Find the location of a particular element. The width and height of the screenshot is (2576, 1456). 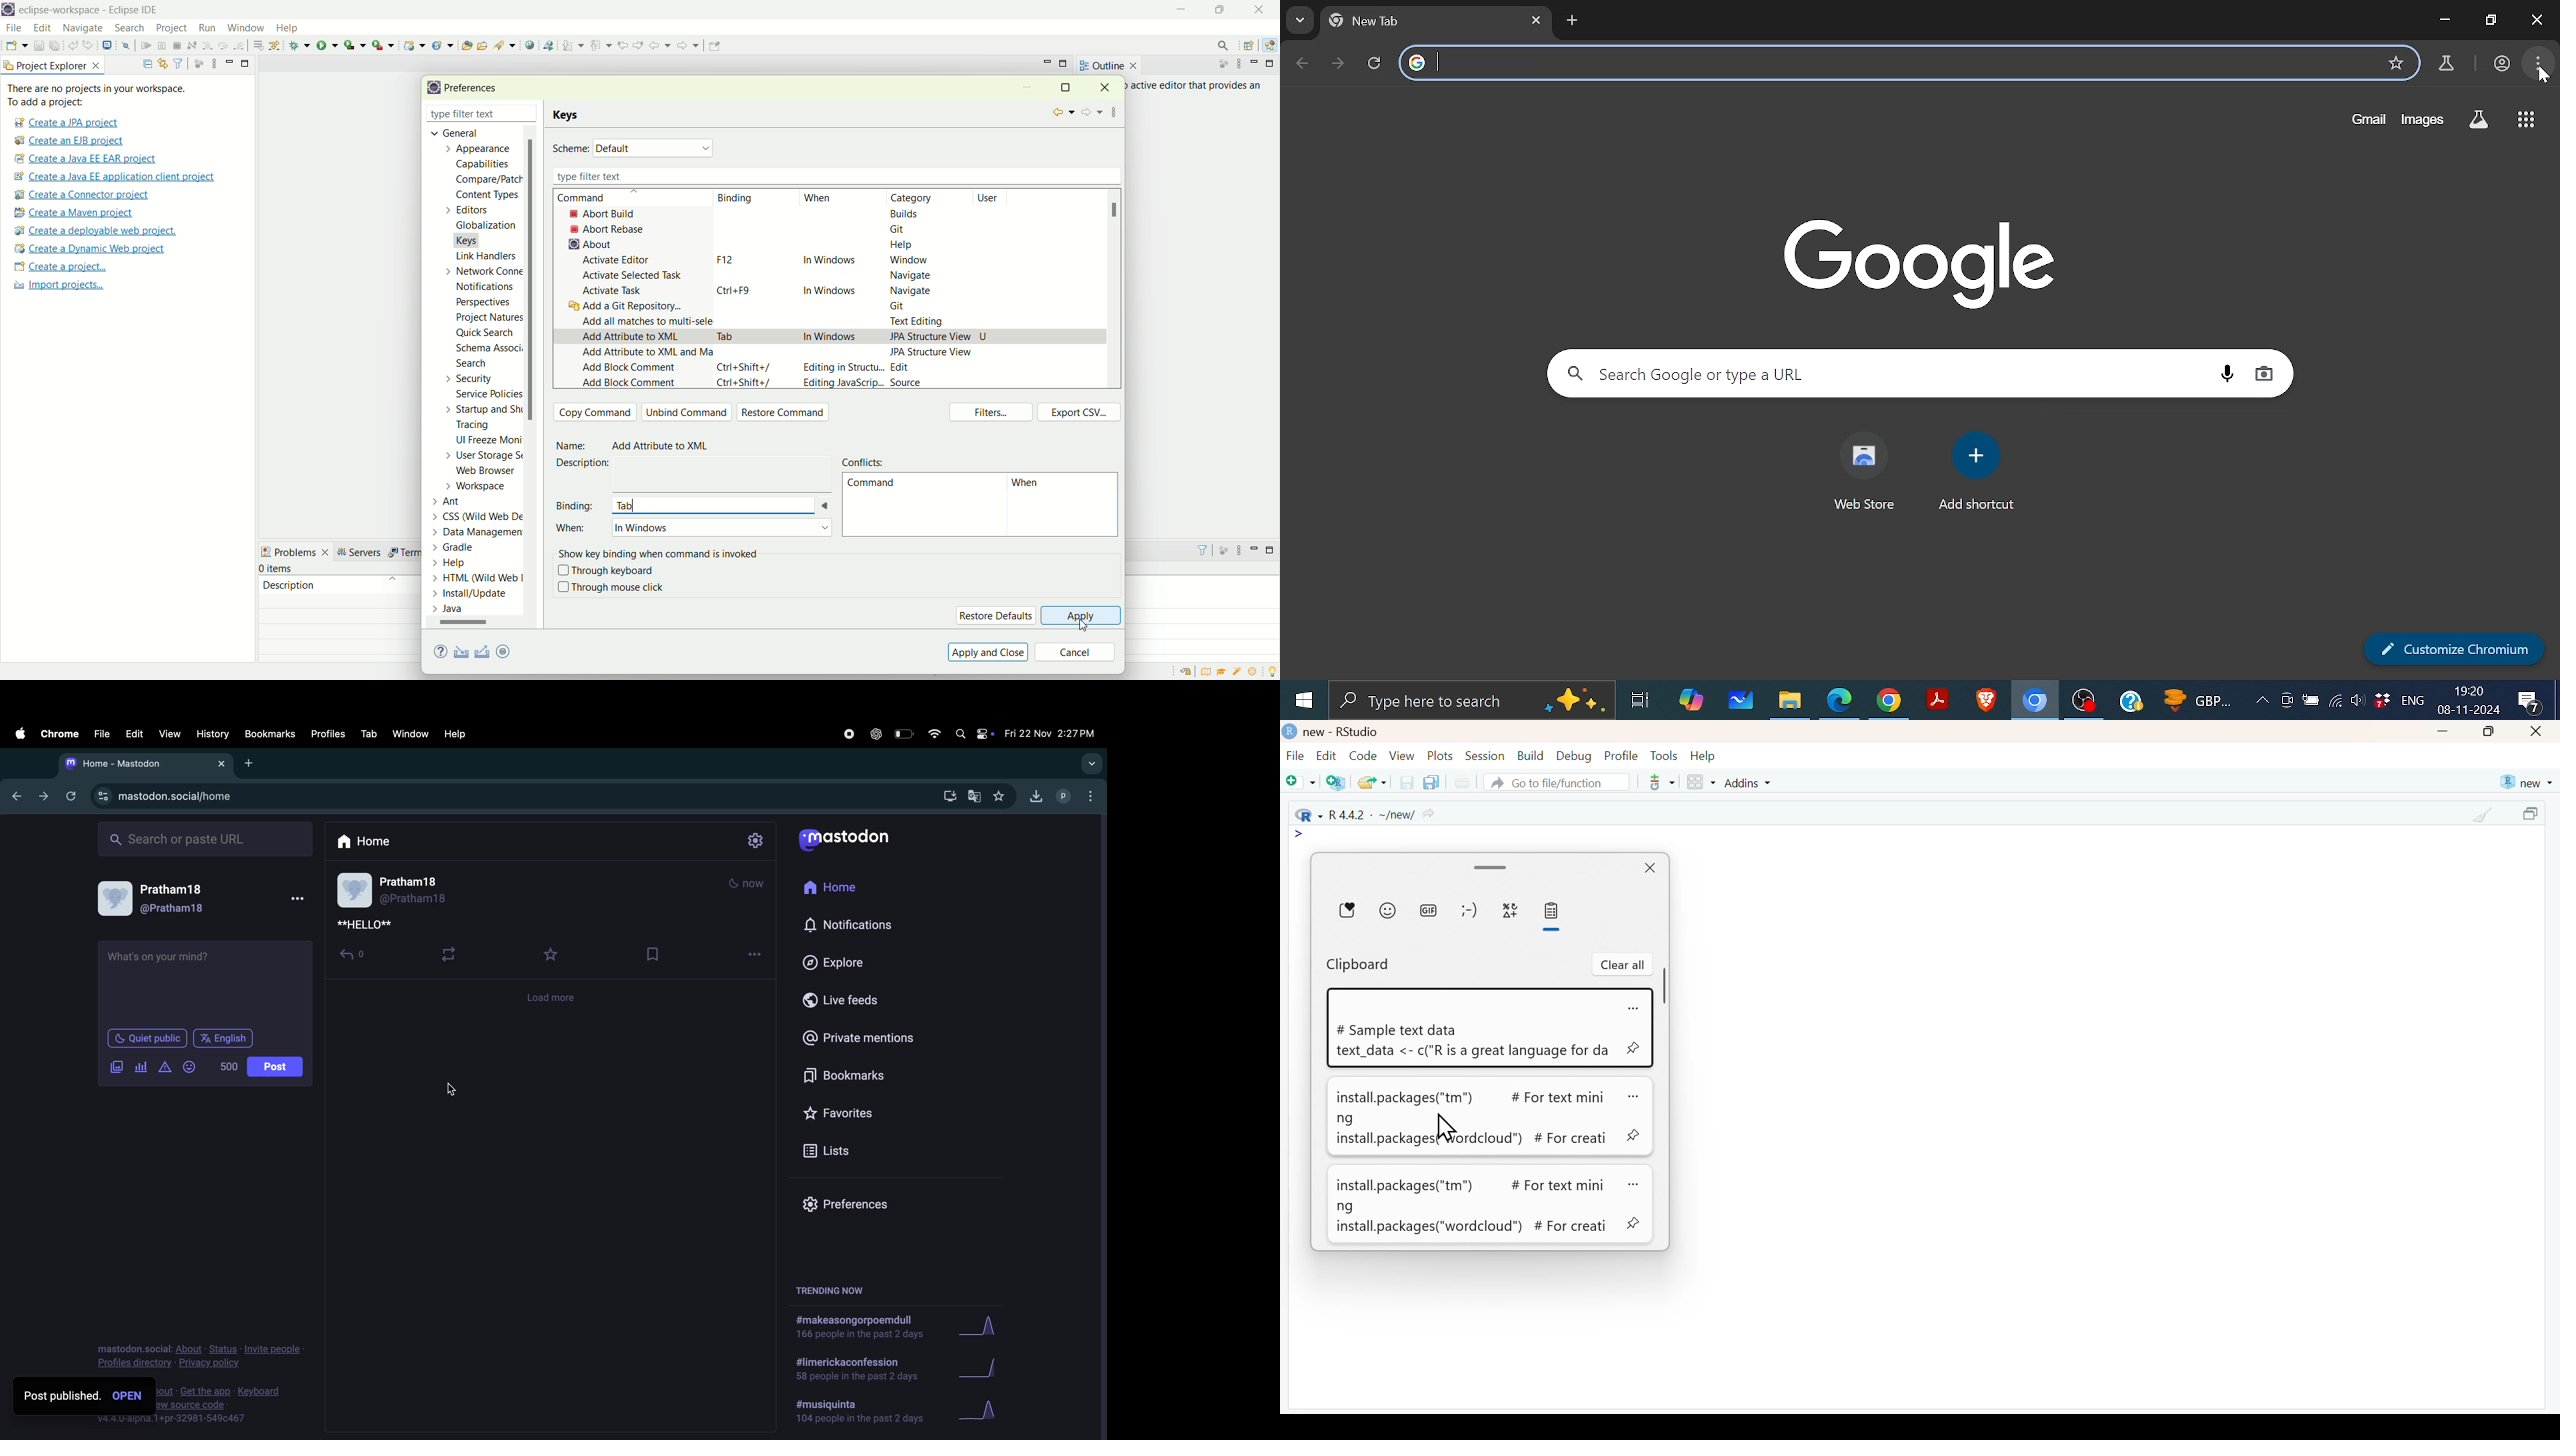

notification is located at coordinates (859, 925).